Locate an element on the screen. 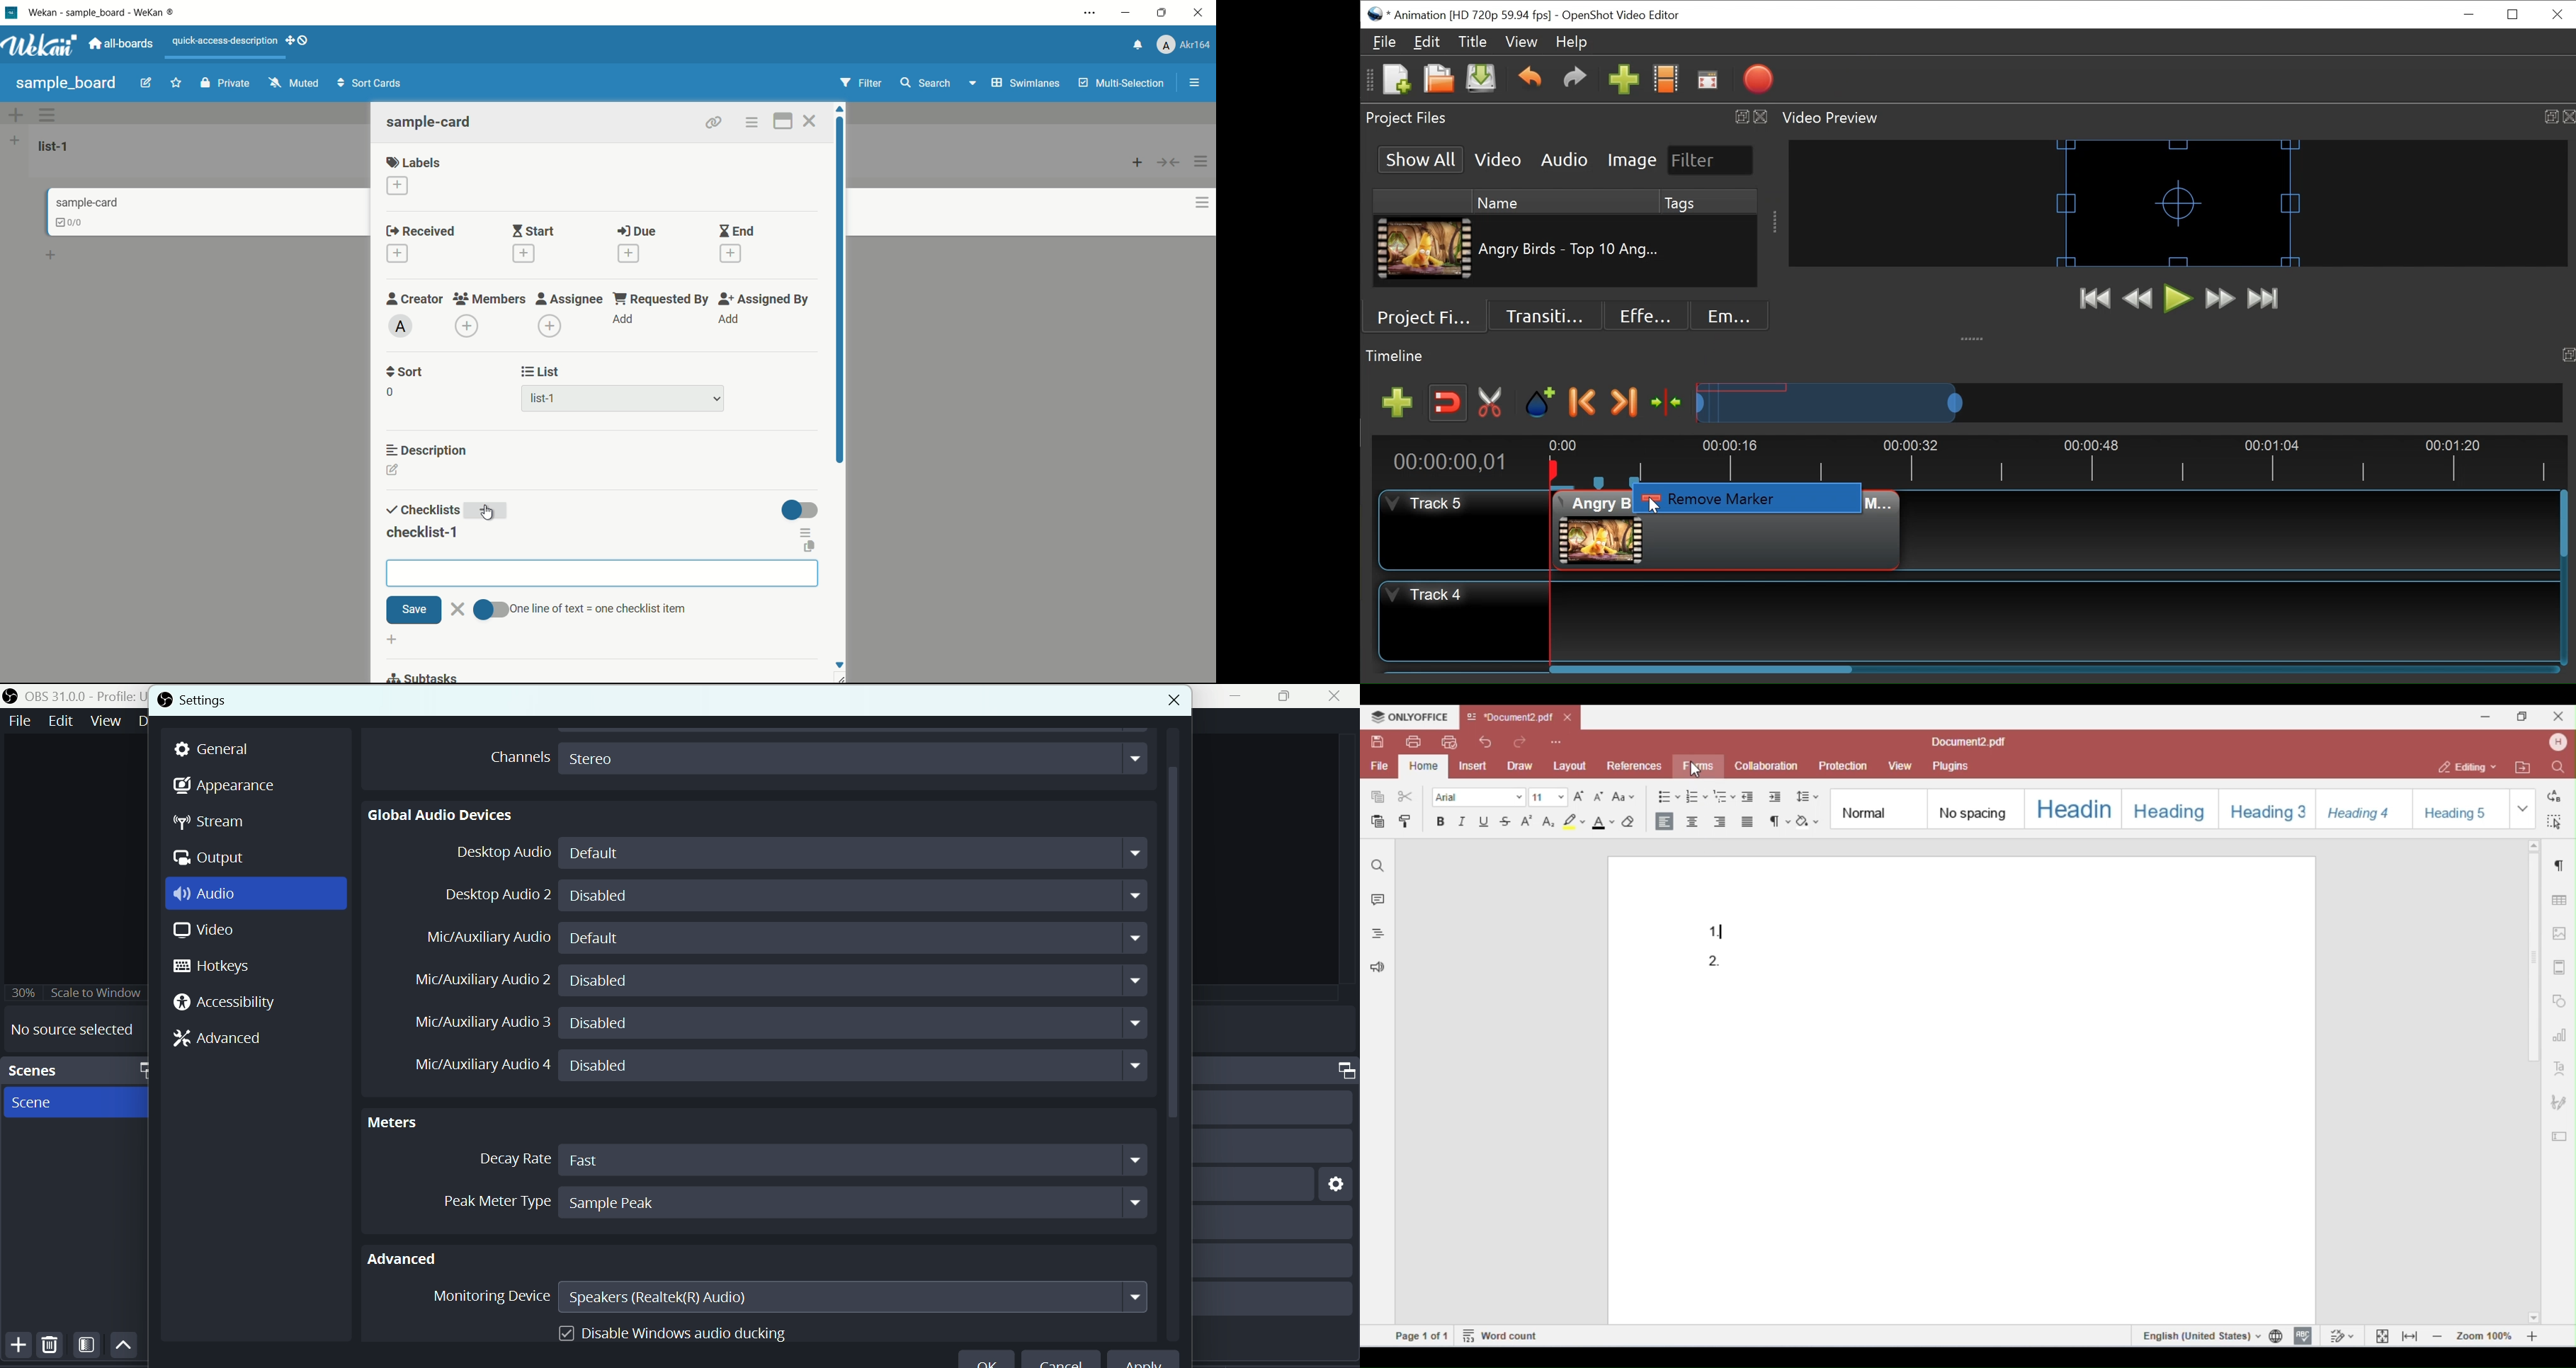 The width and height of the screenshot is (2576, 1372). creator is located at coordinates (415, 298).